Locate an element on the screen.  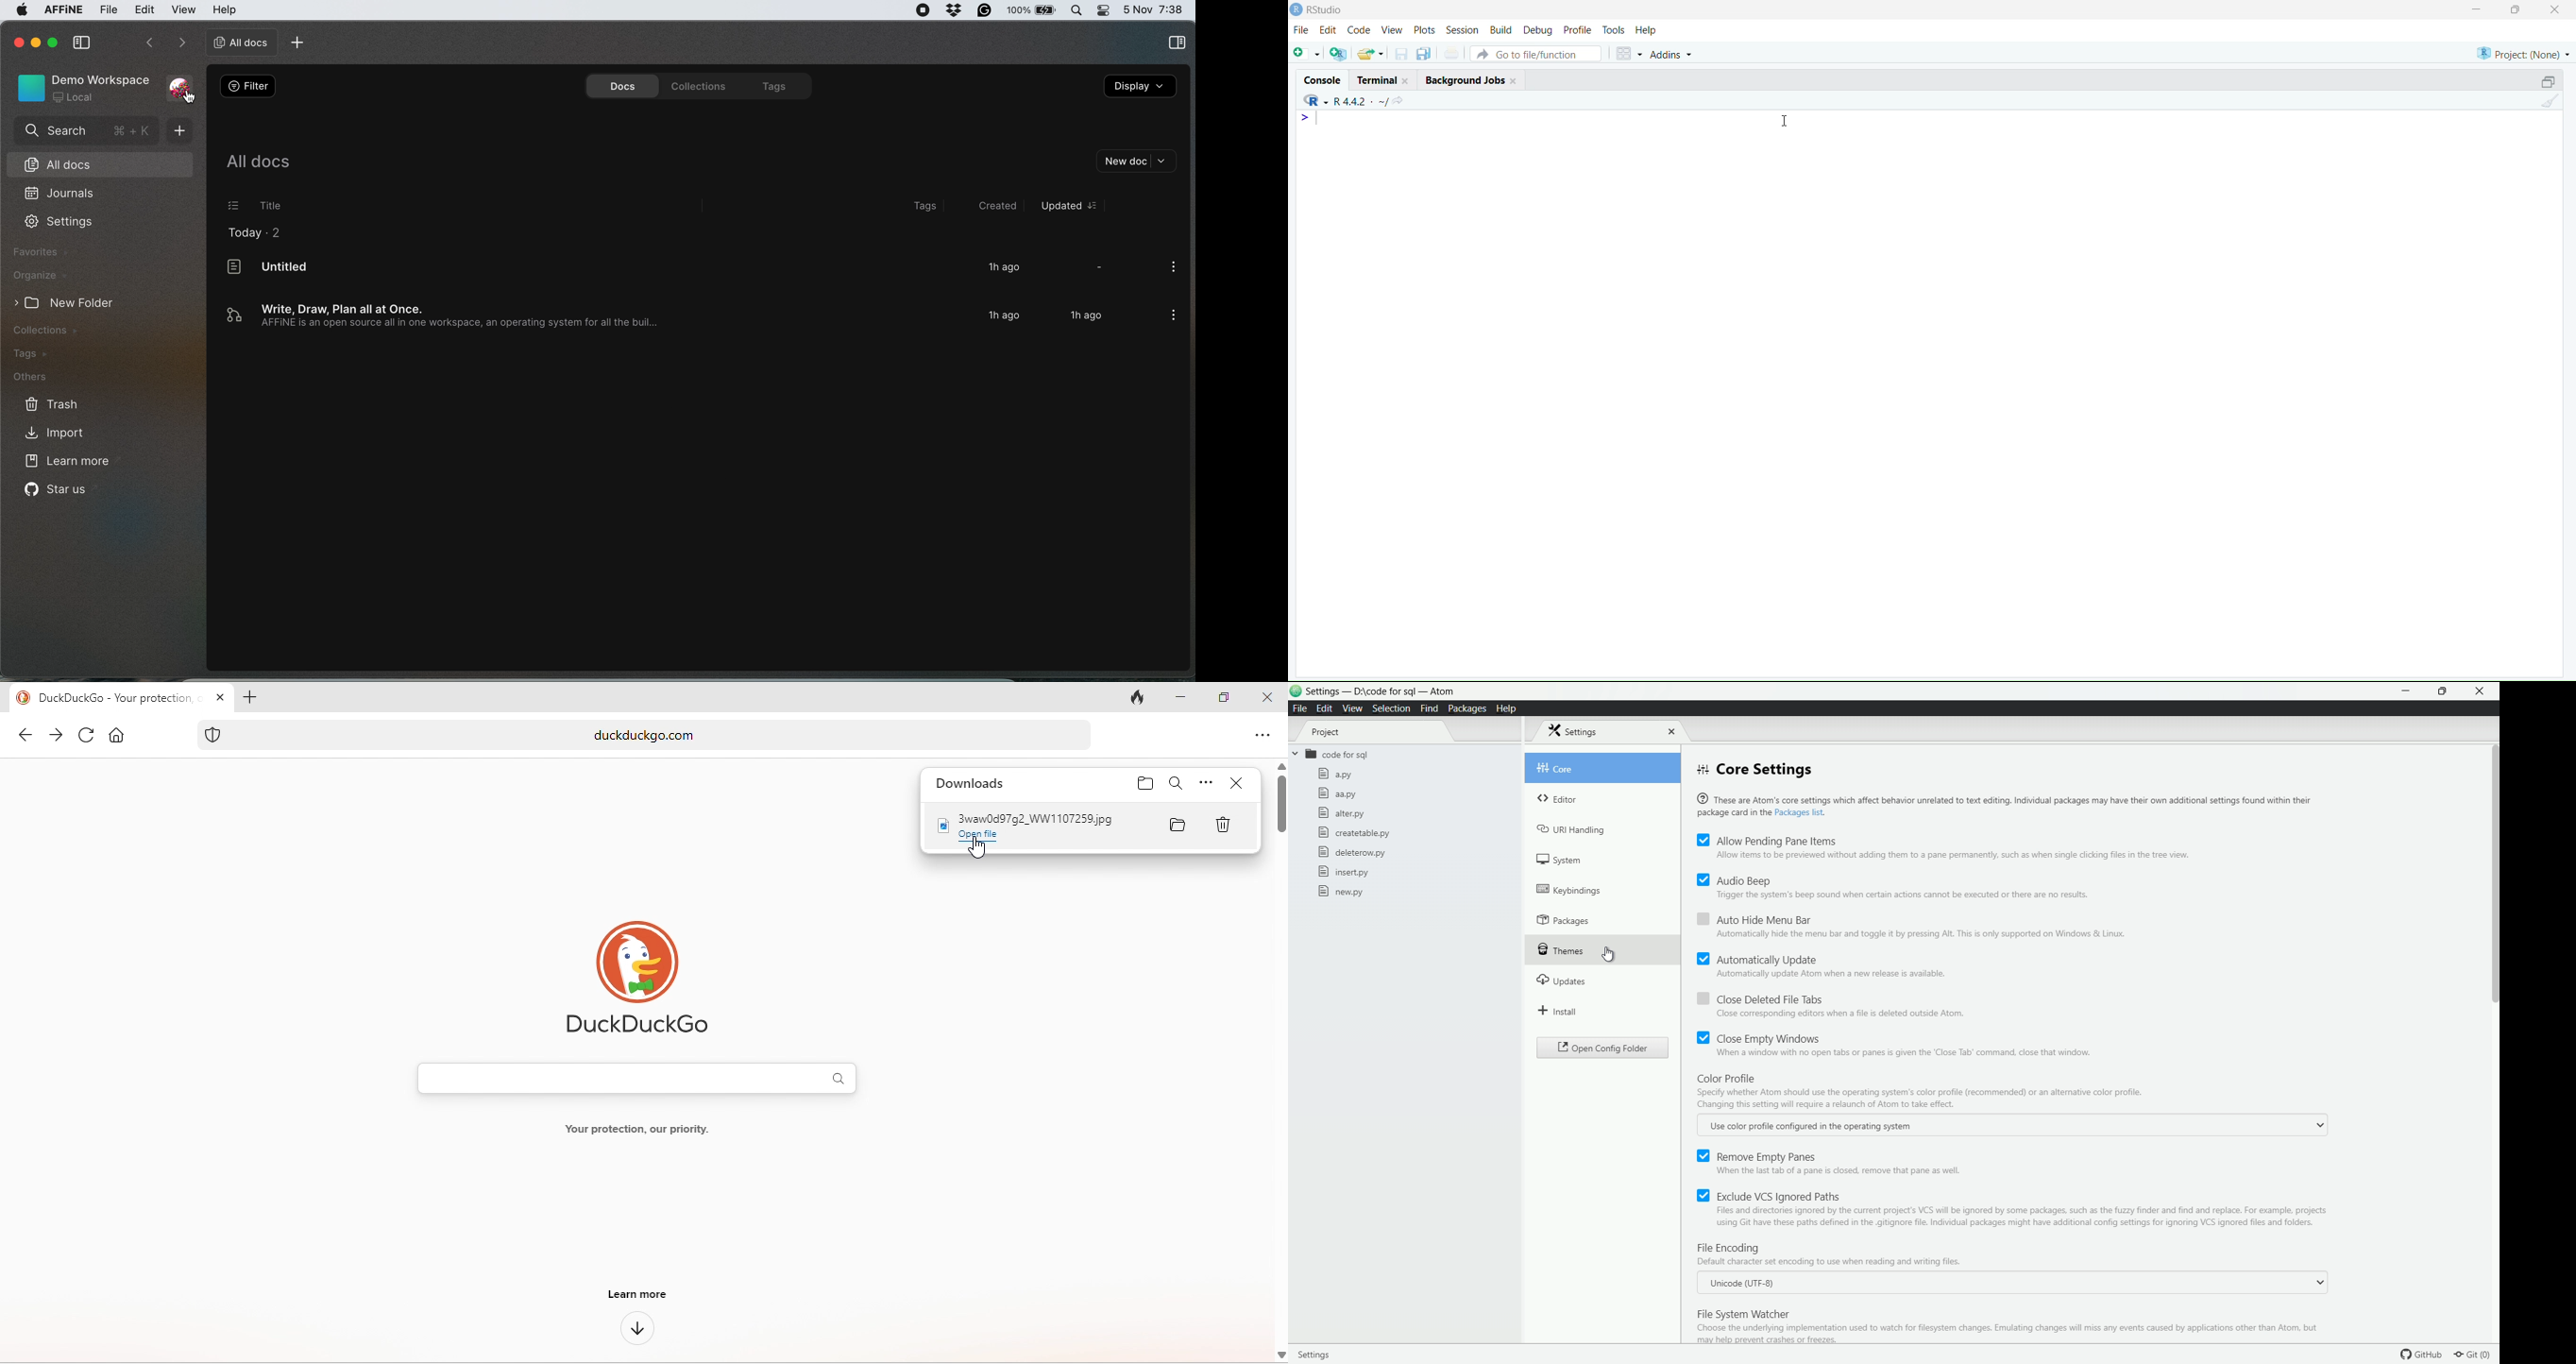
Addins is located at coordinates (1672, 55).